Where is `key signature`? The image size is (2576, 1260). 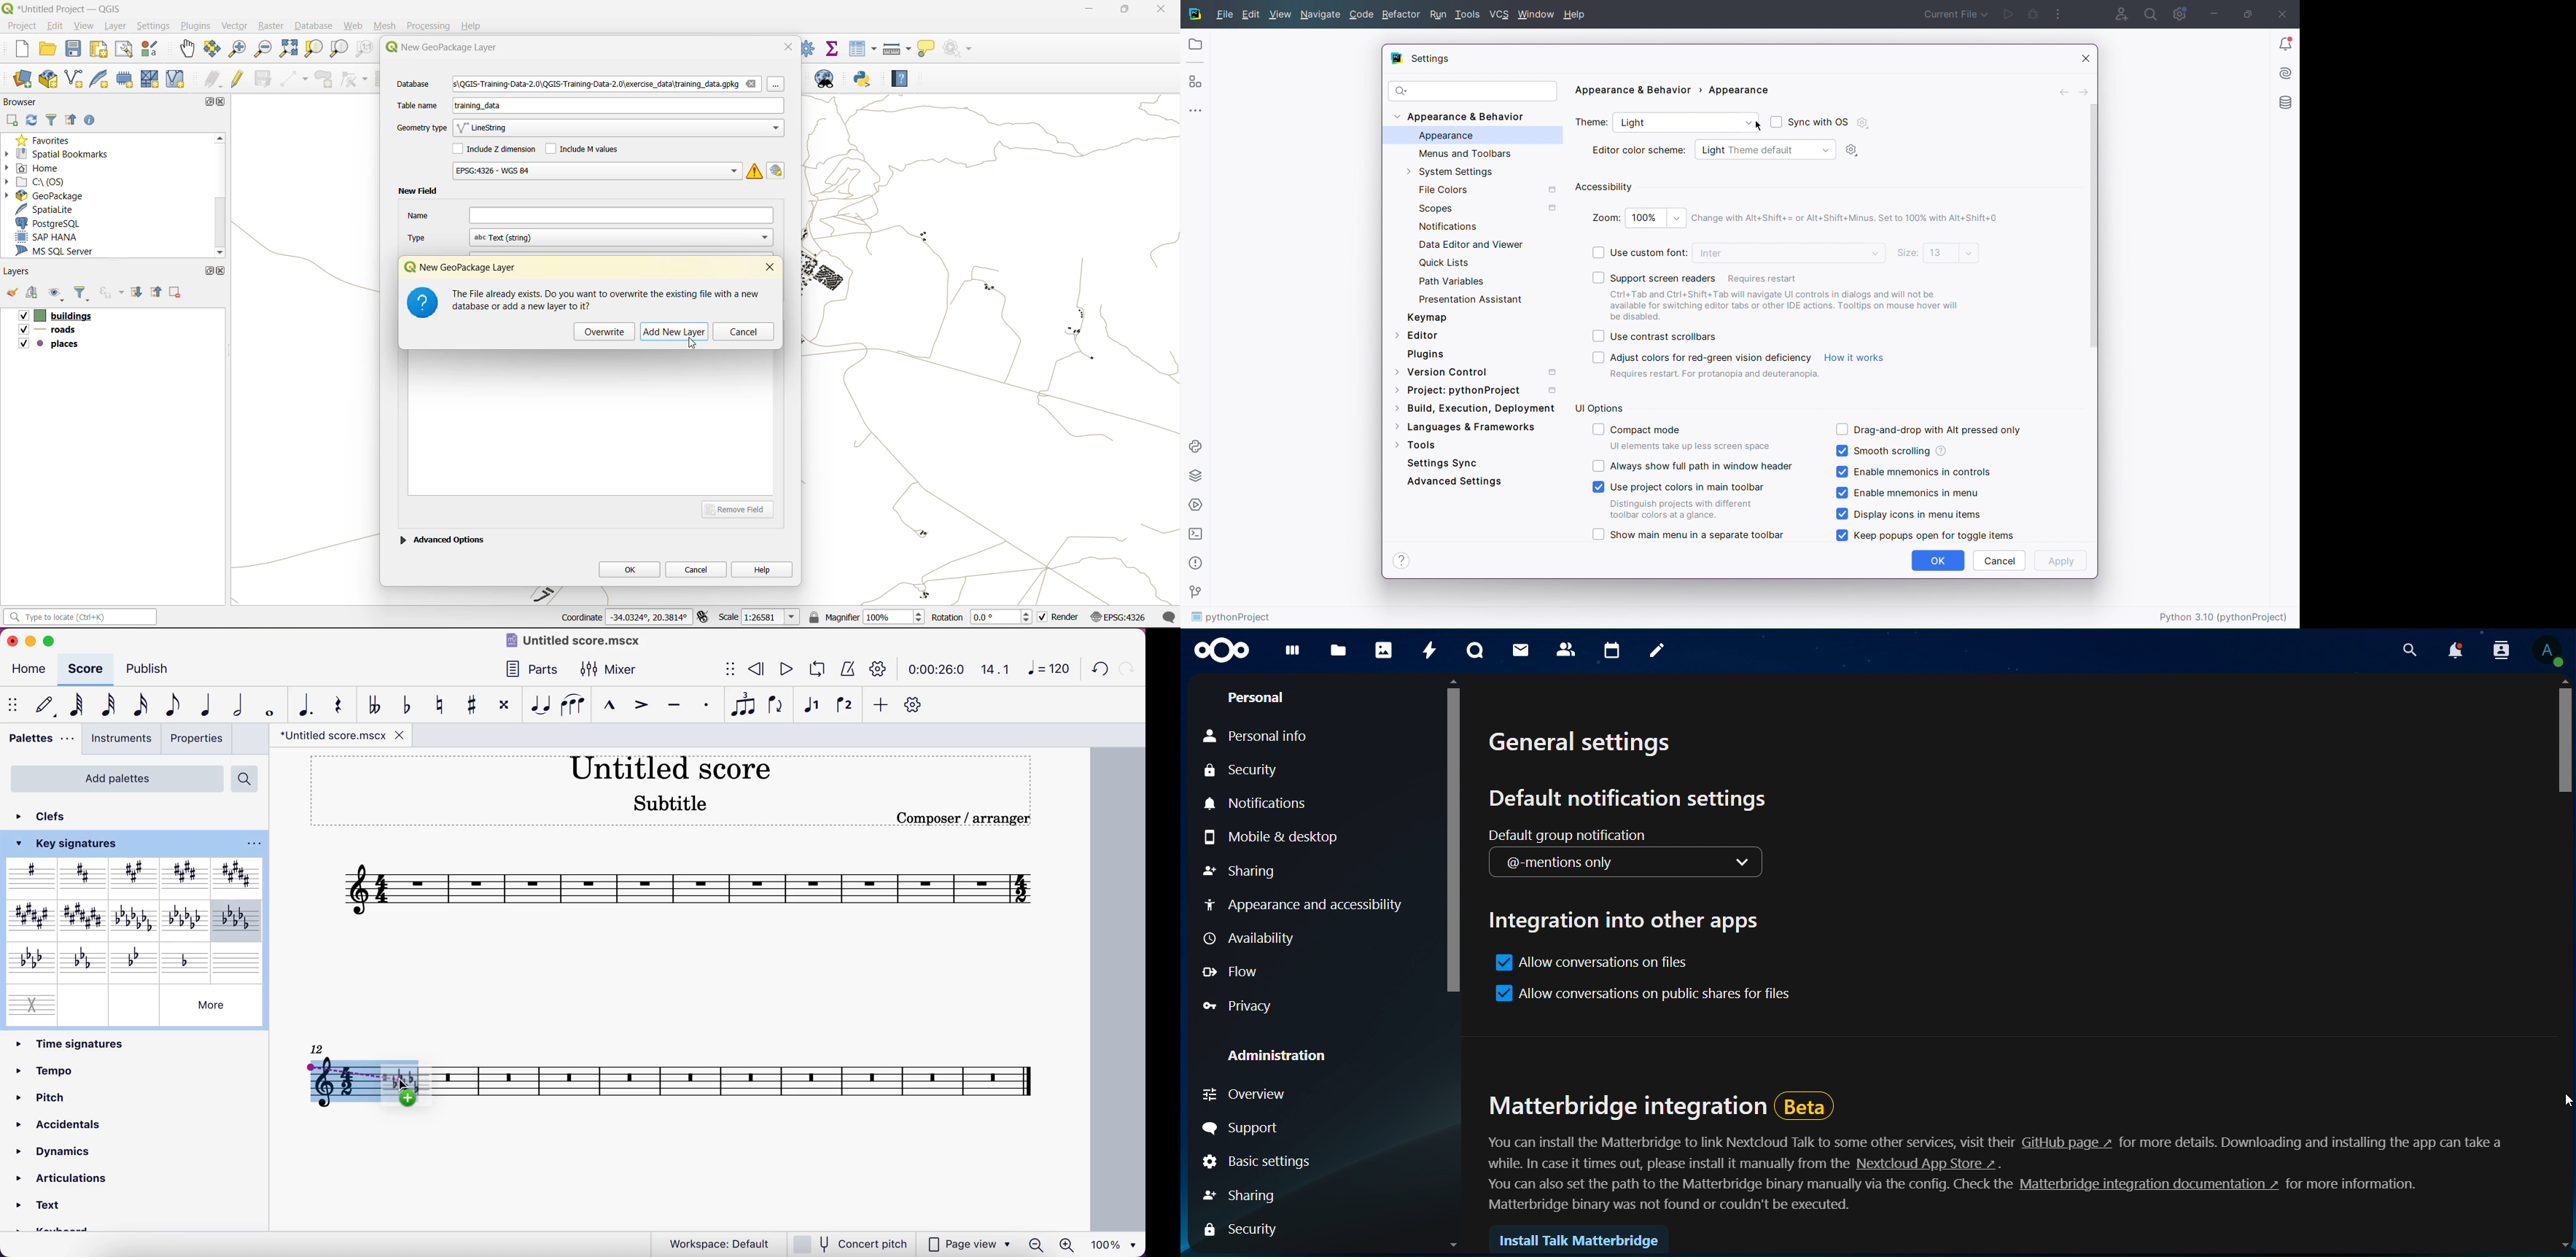
key signature is located at coordinates (74, 844).